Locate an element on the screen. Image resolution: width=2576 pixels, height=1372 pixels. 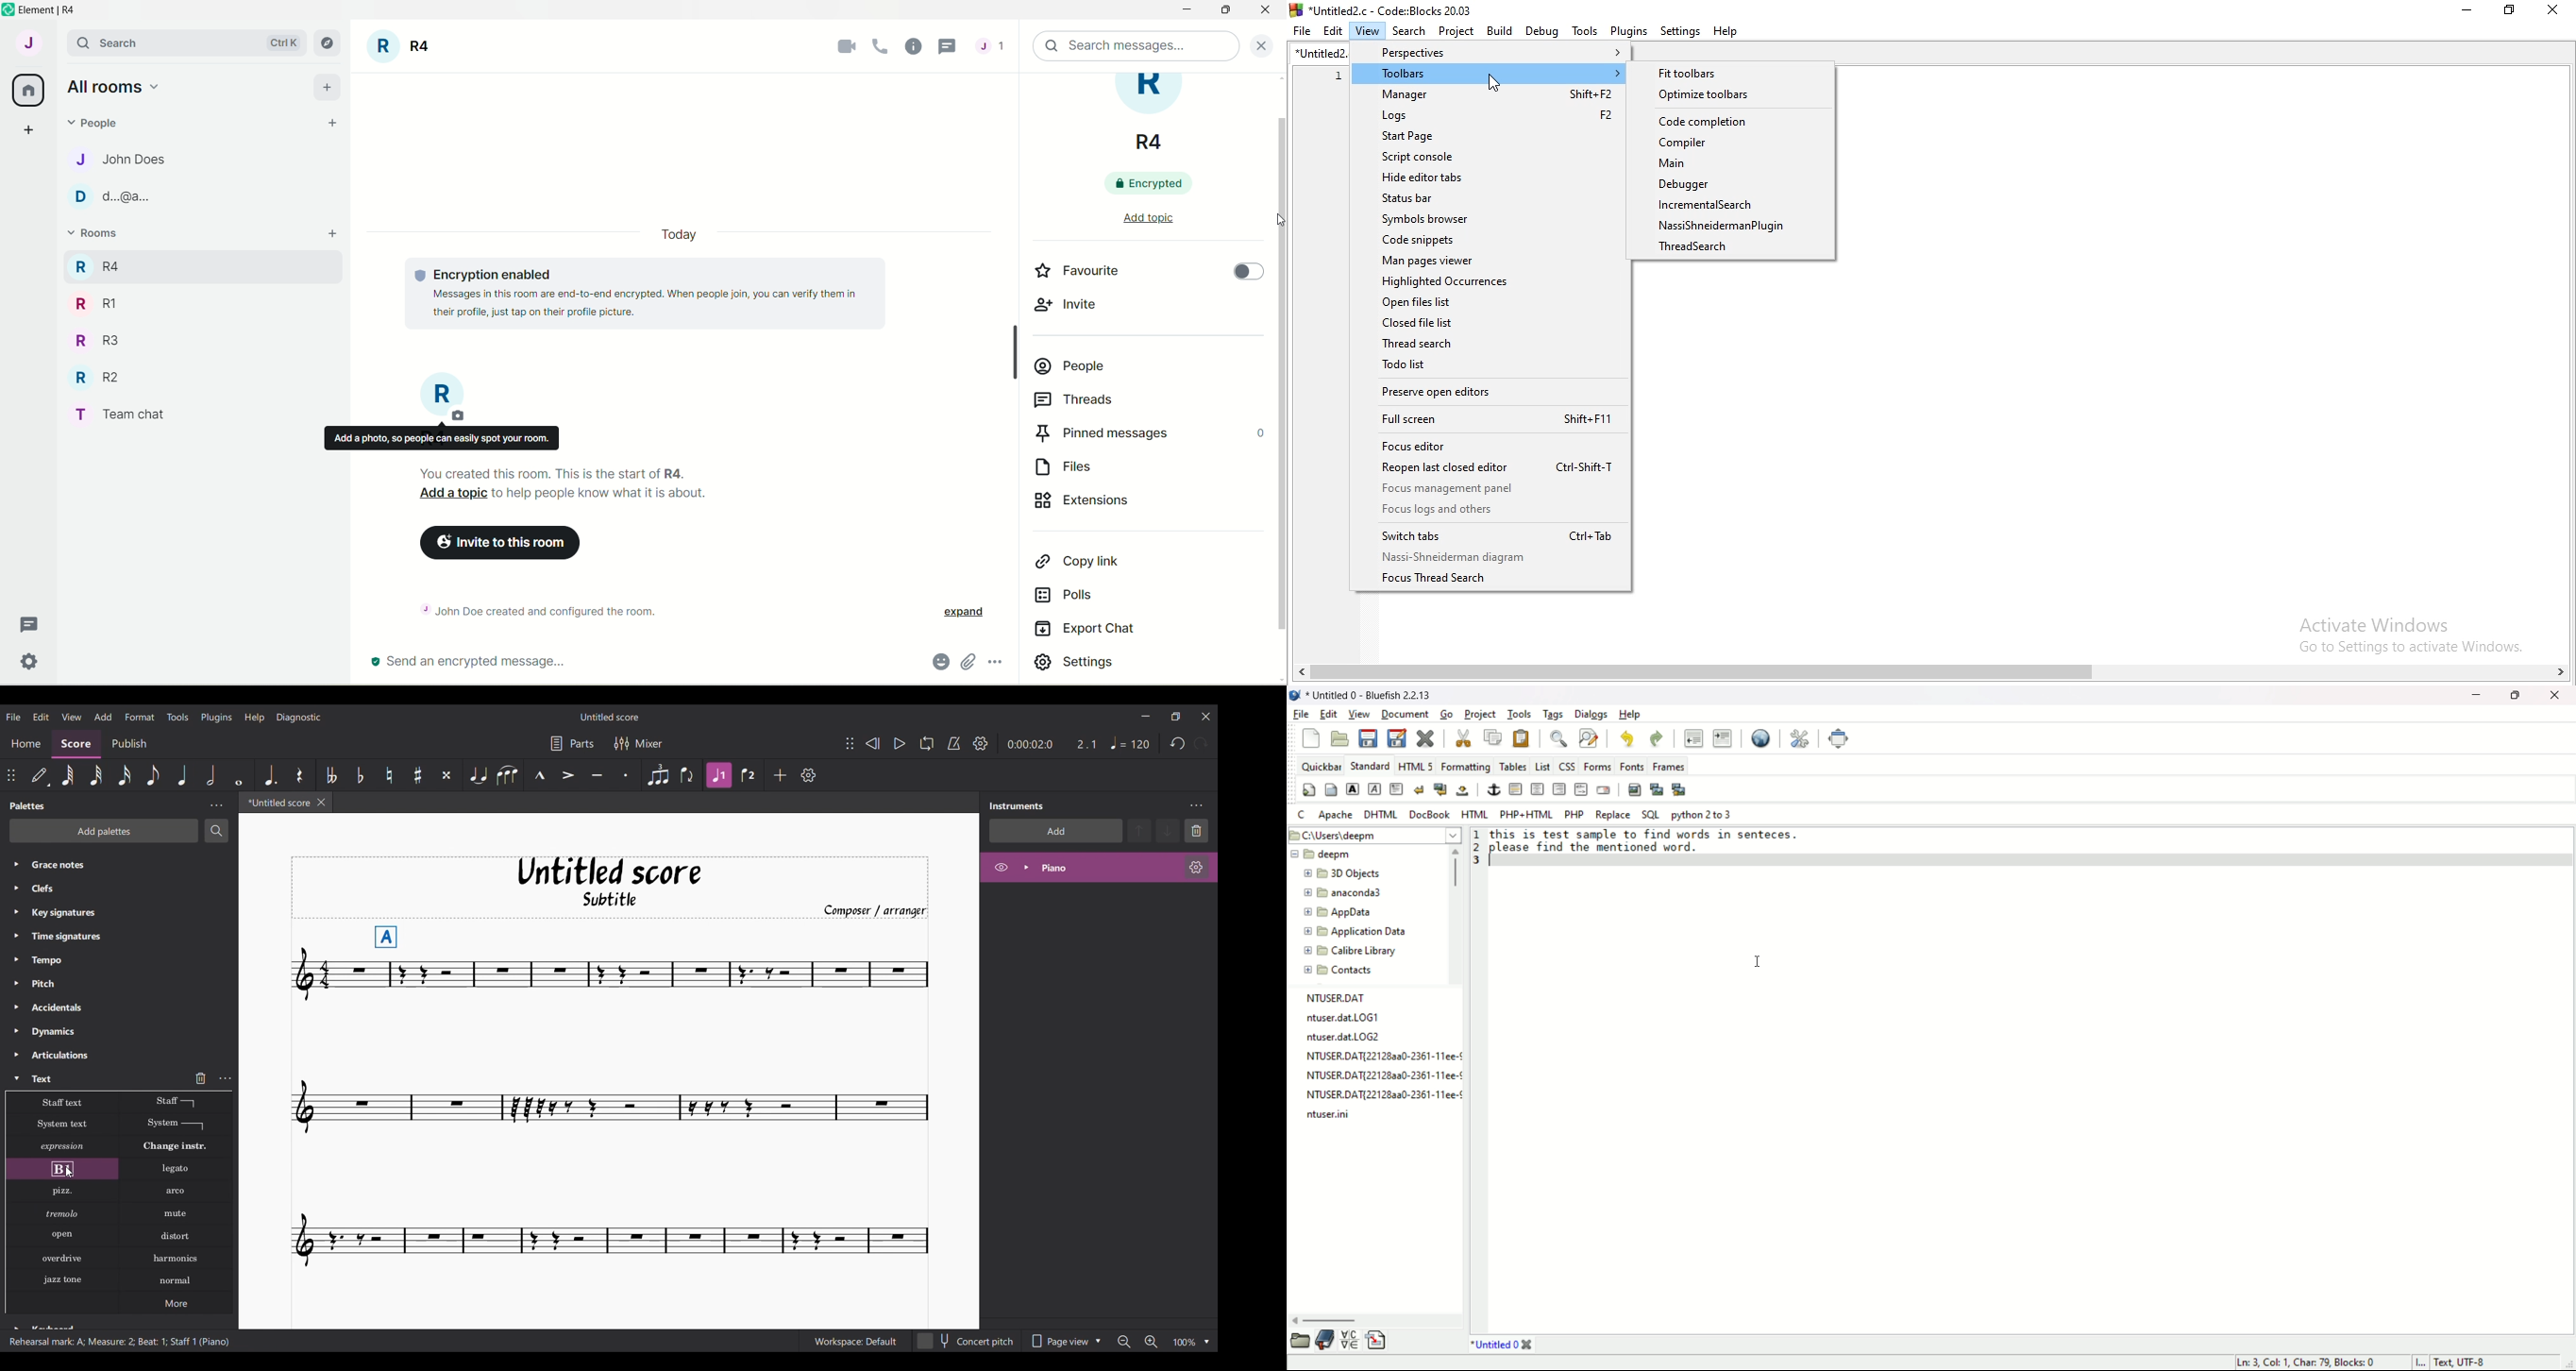
Code completion is located at coordinates (1726, 119).